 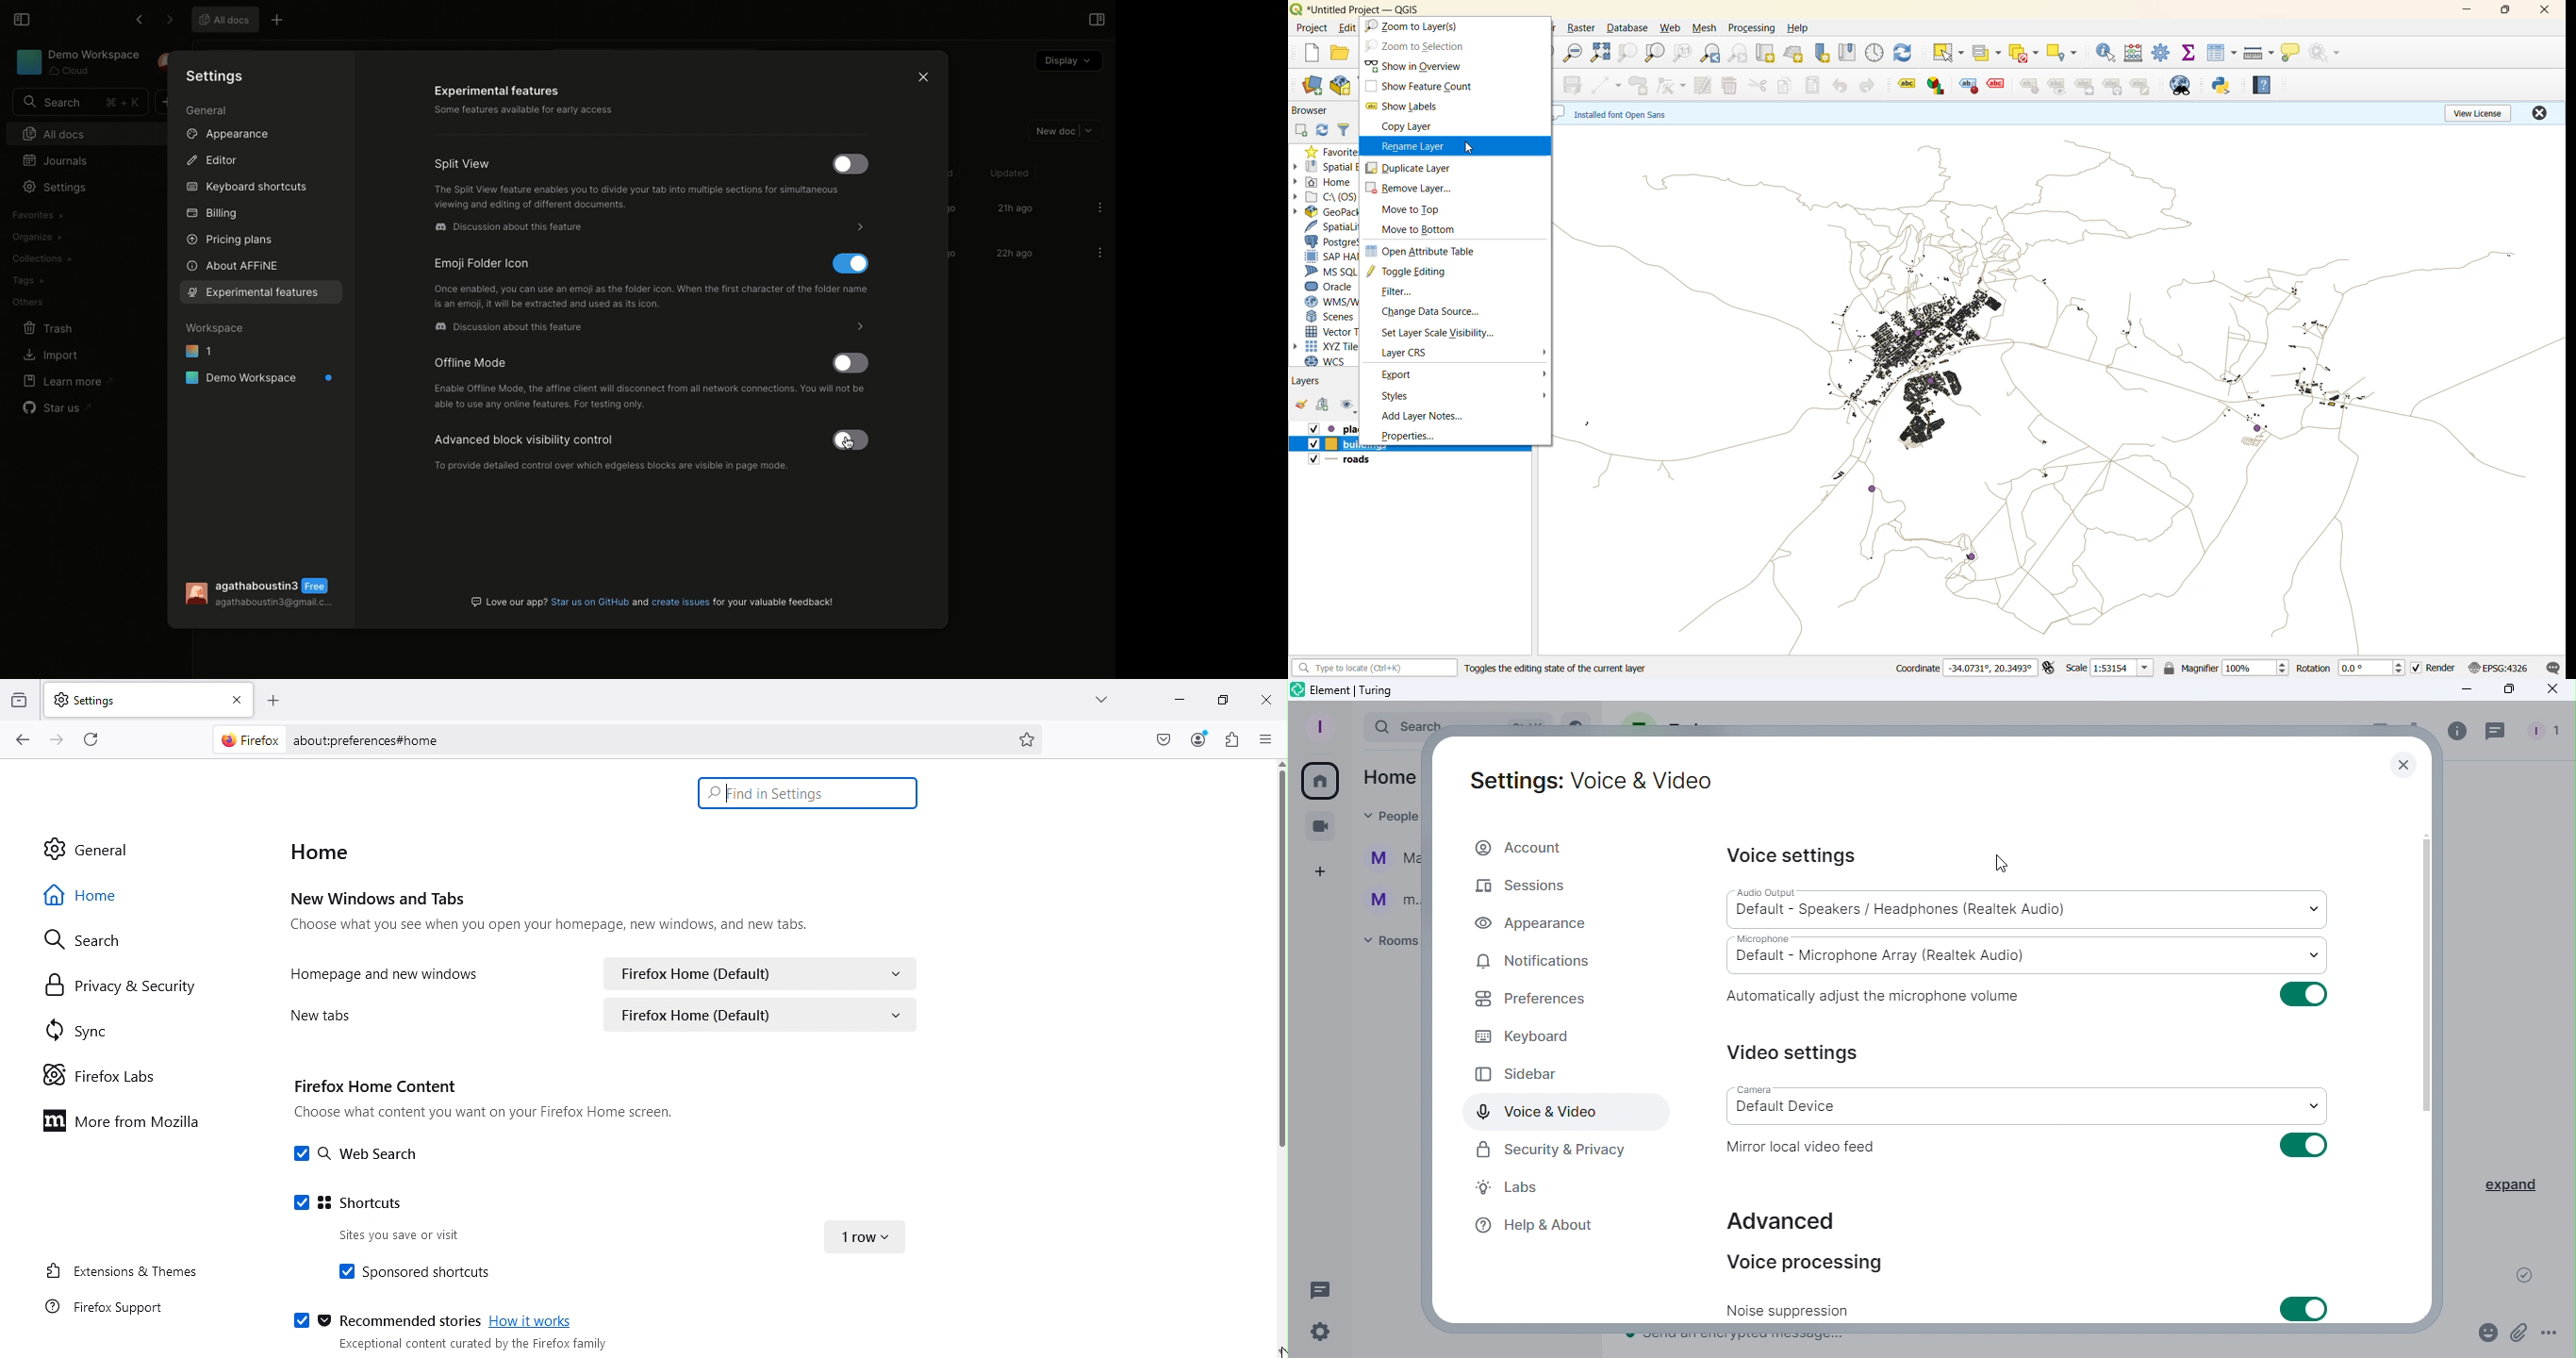 I want to click on change data source, so click(x=1429, y=309).